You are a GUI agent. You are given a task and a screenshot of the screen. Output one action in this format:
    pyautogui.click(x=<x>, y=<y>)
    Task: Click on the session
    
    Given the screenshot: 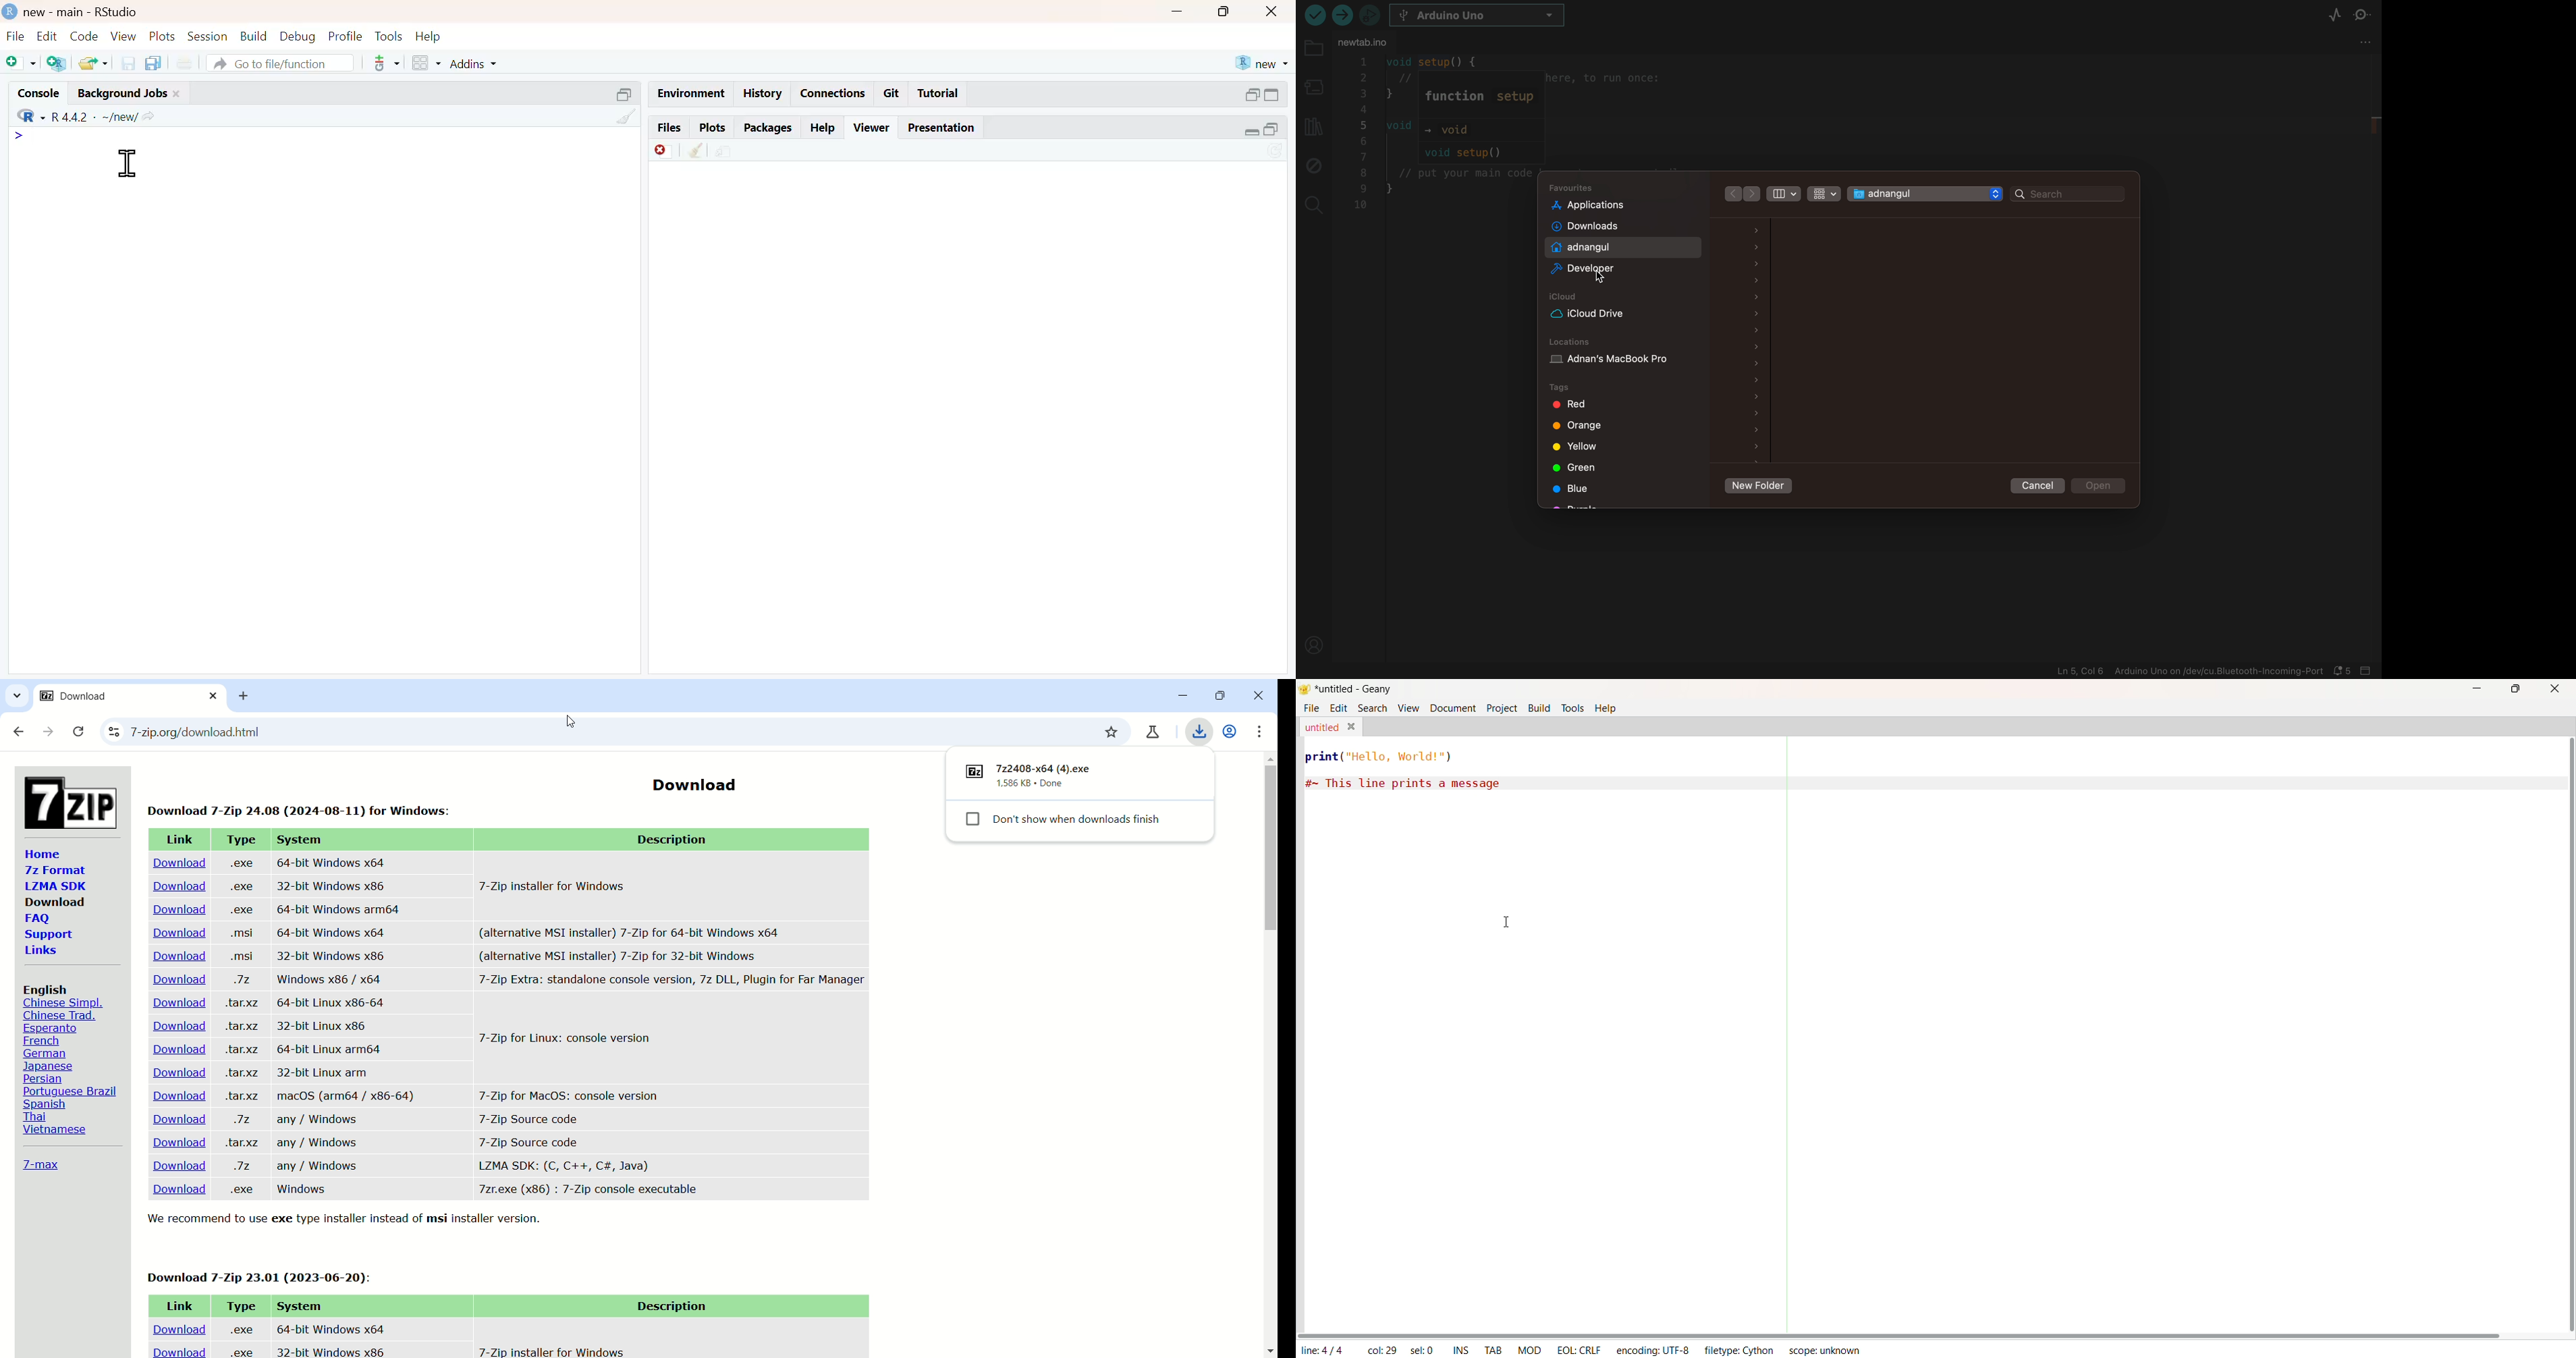 What is the action you would take?
    pyautogui.click(x=209, y=36)
    